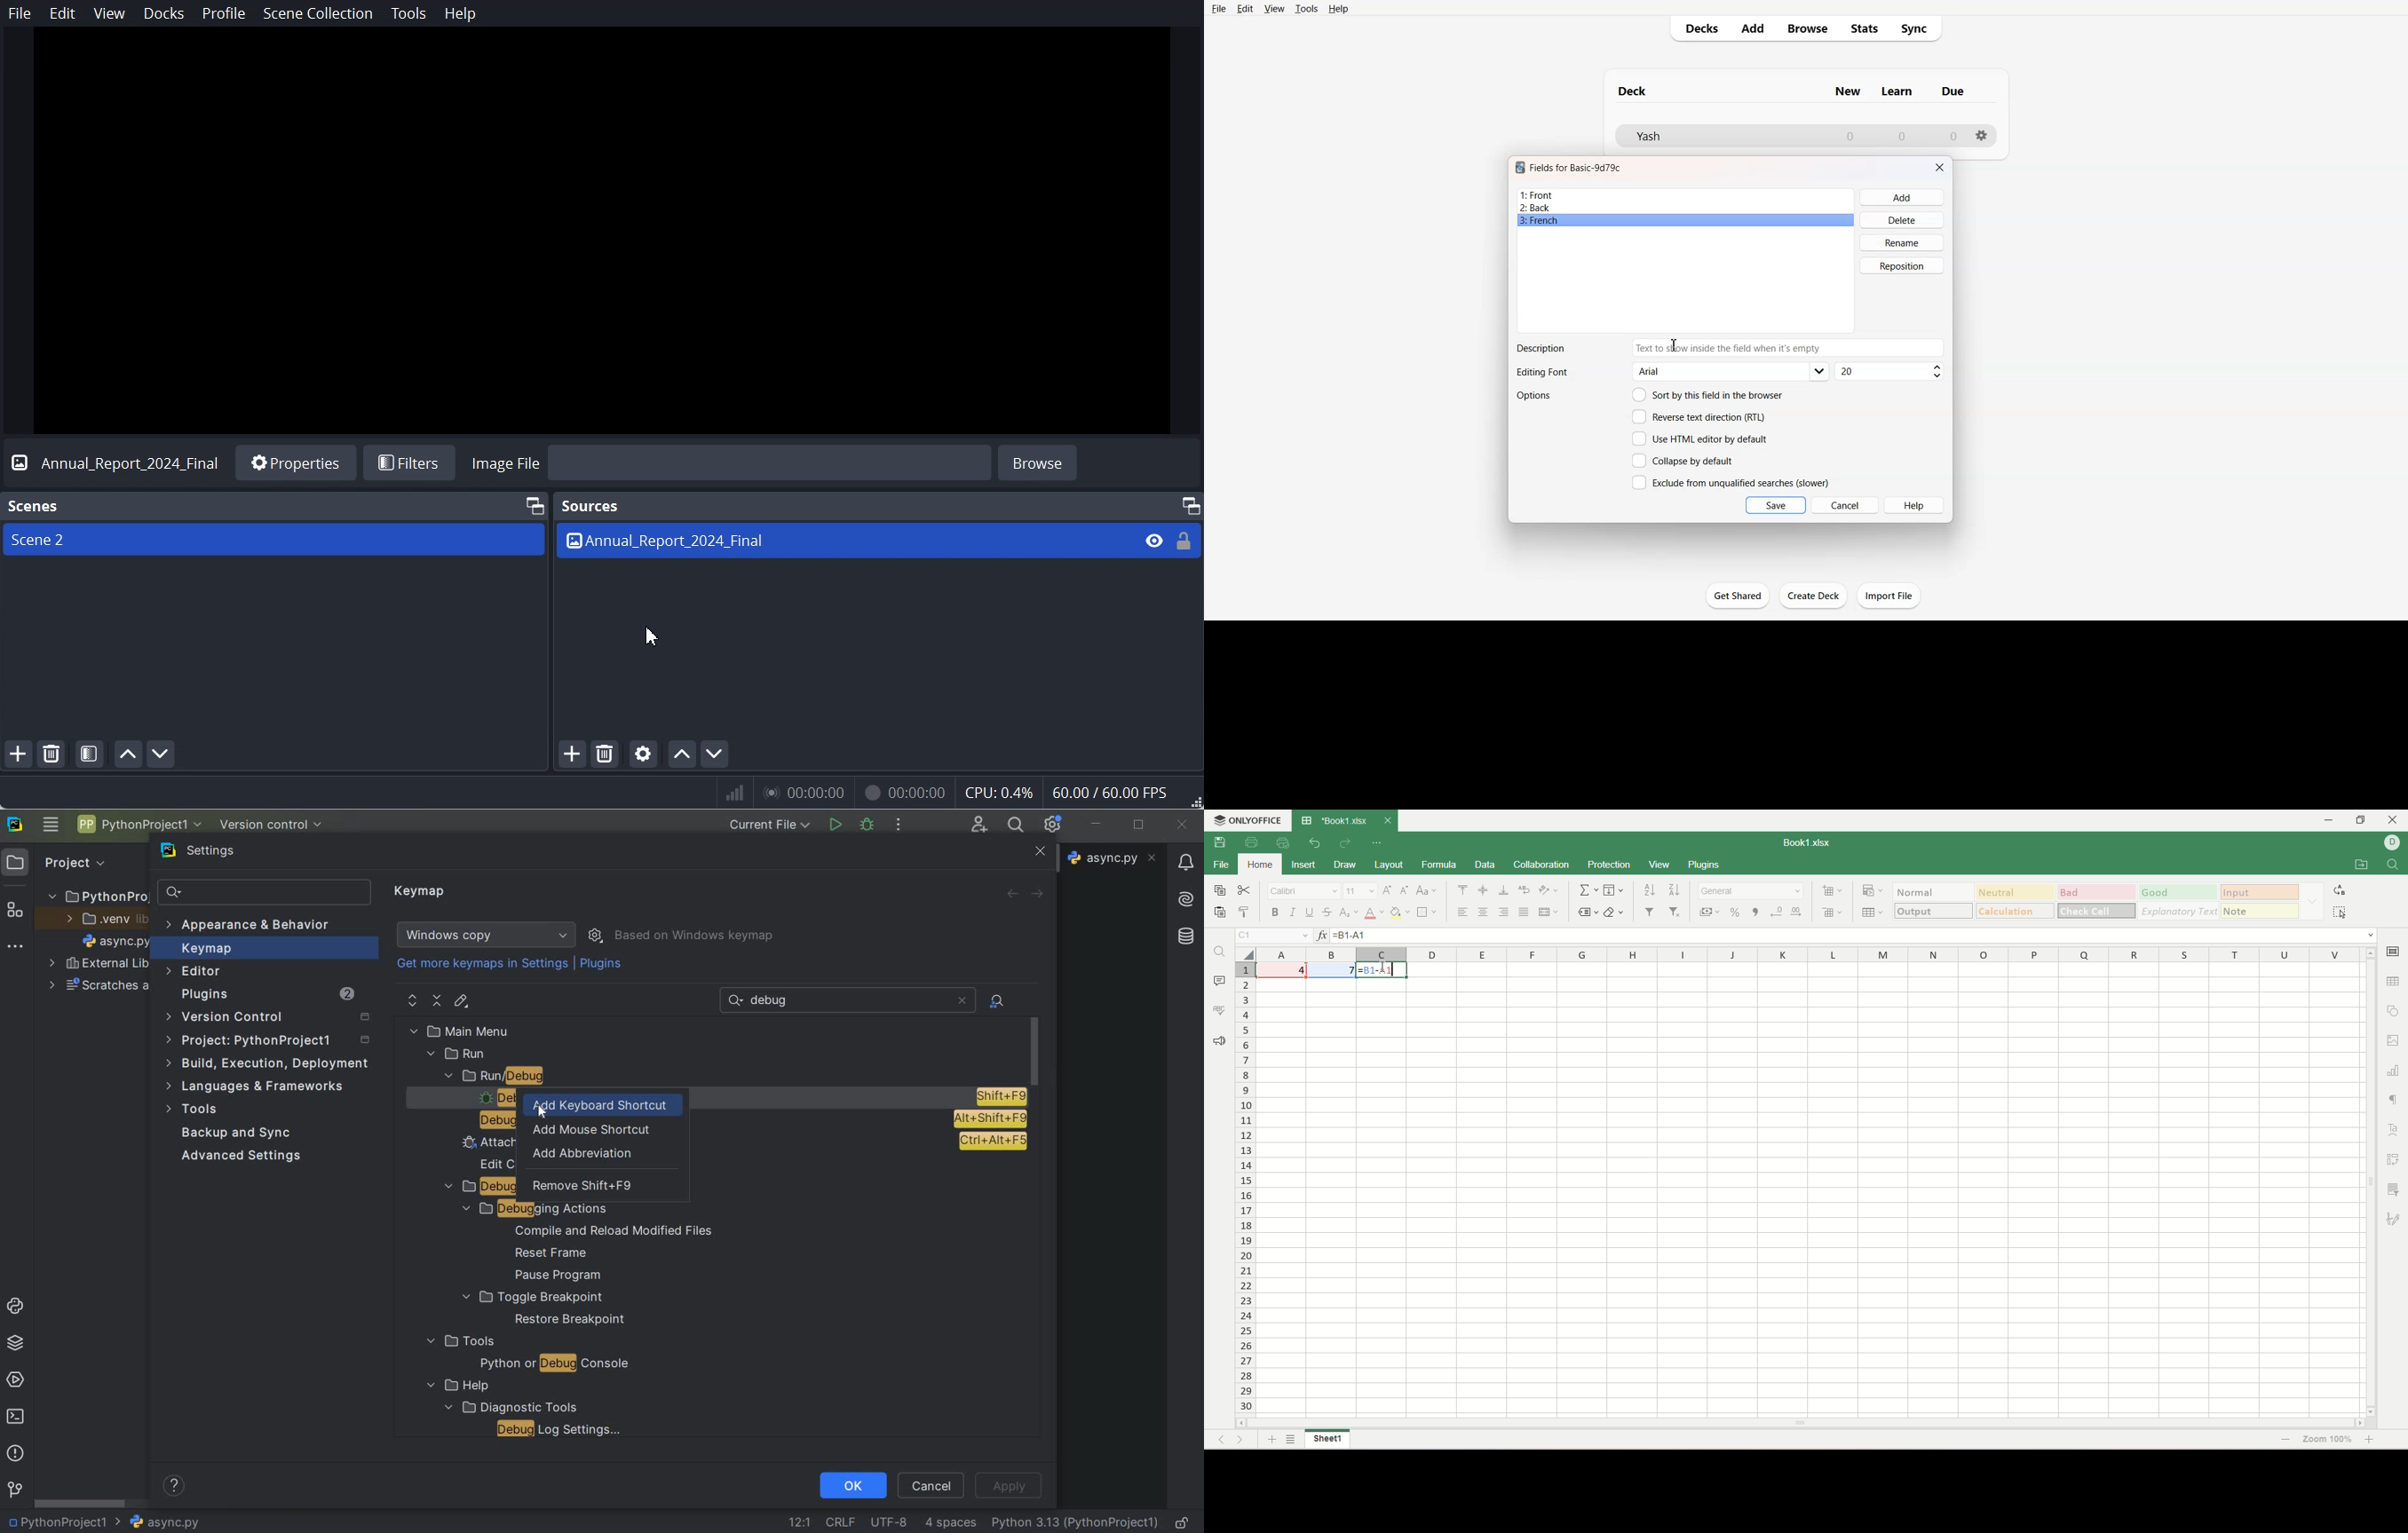 This screenshot has height=1540, width=2408. What do you see at coordinates (296, 462) in the screenshot?
I see `Properties` at bounding box center [296, 462].